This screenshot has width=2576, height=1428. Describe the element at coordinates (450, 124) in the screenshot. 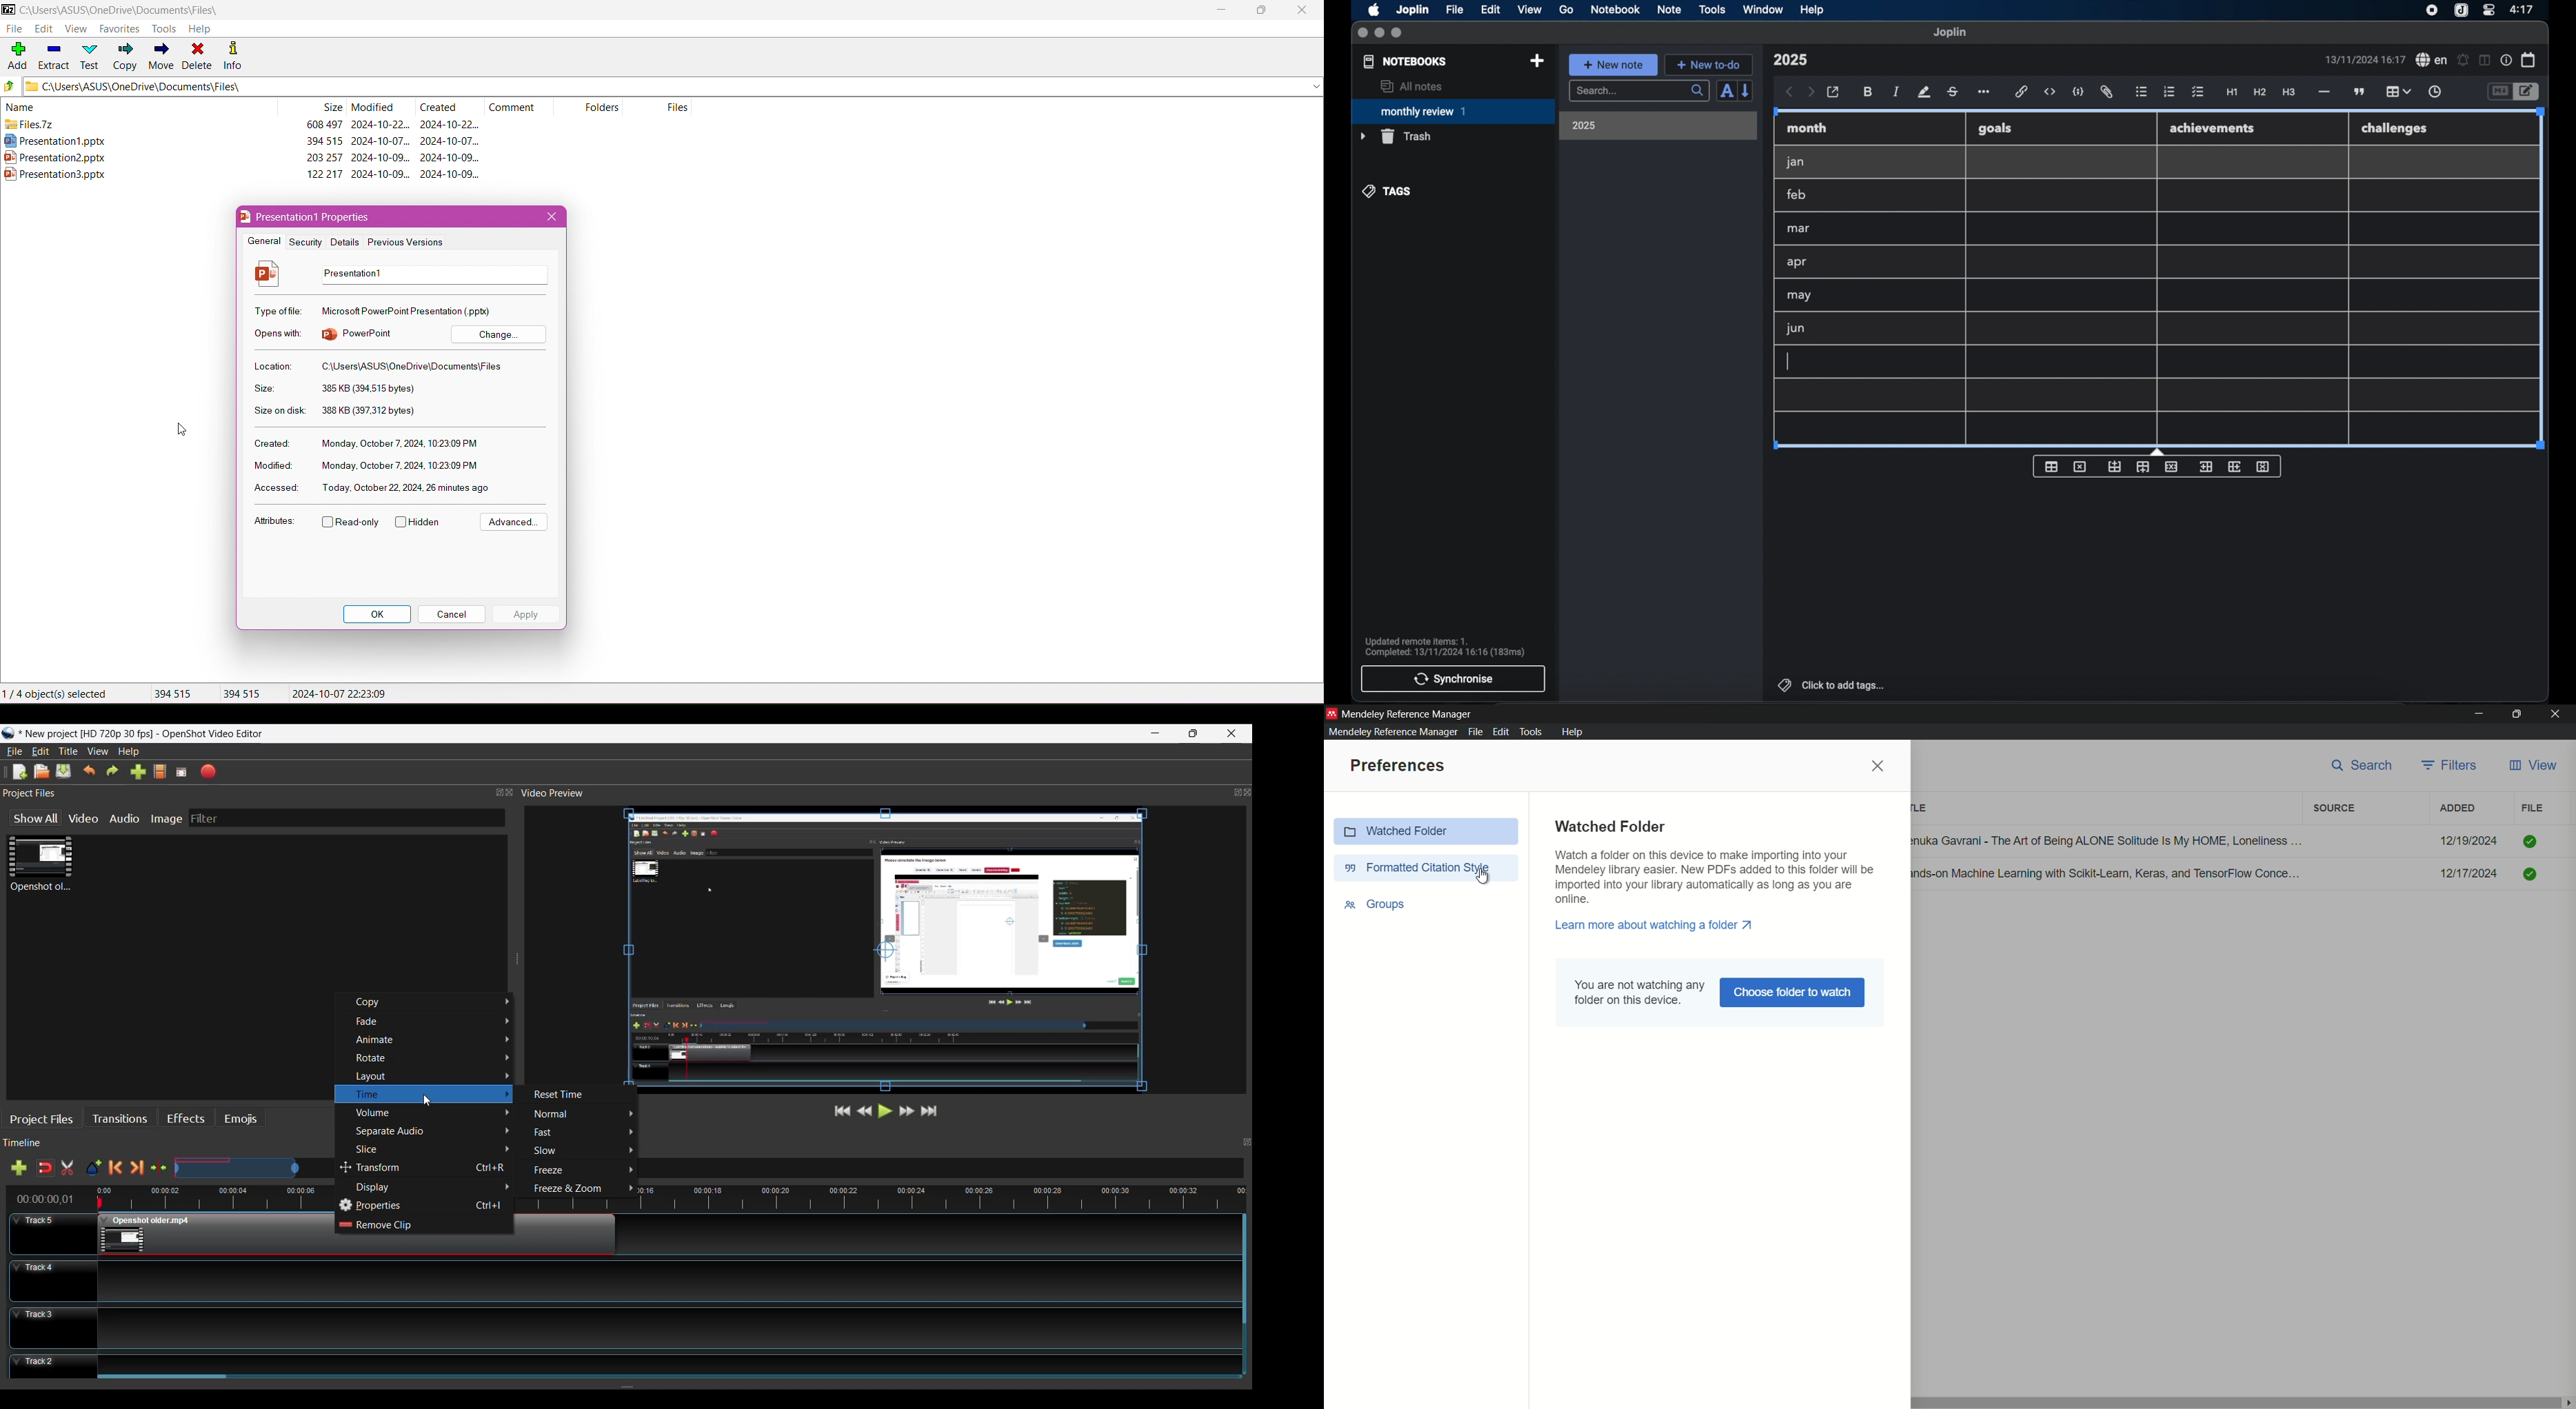

I see `2024-10-22` at that location.